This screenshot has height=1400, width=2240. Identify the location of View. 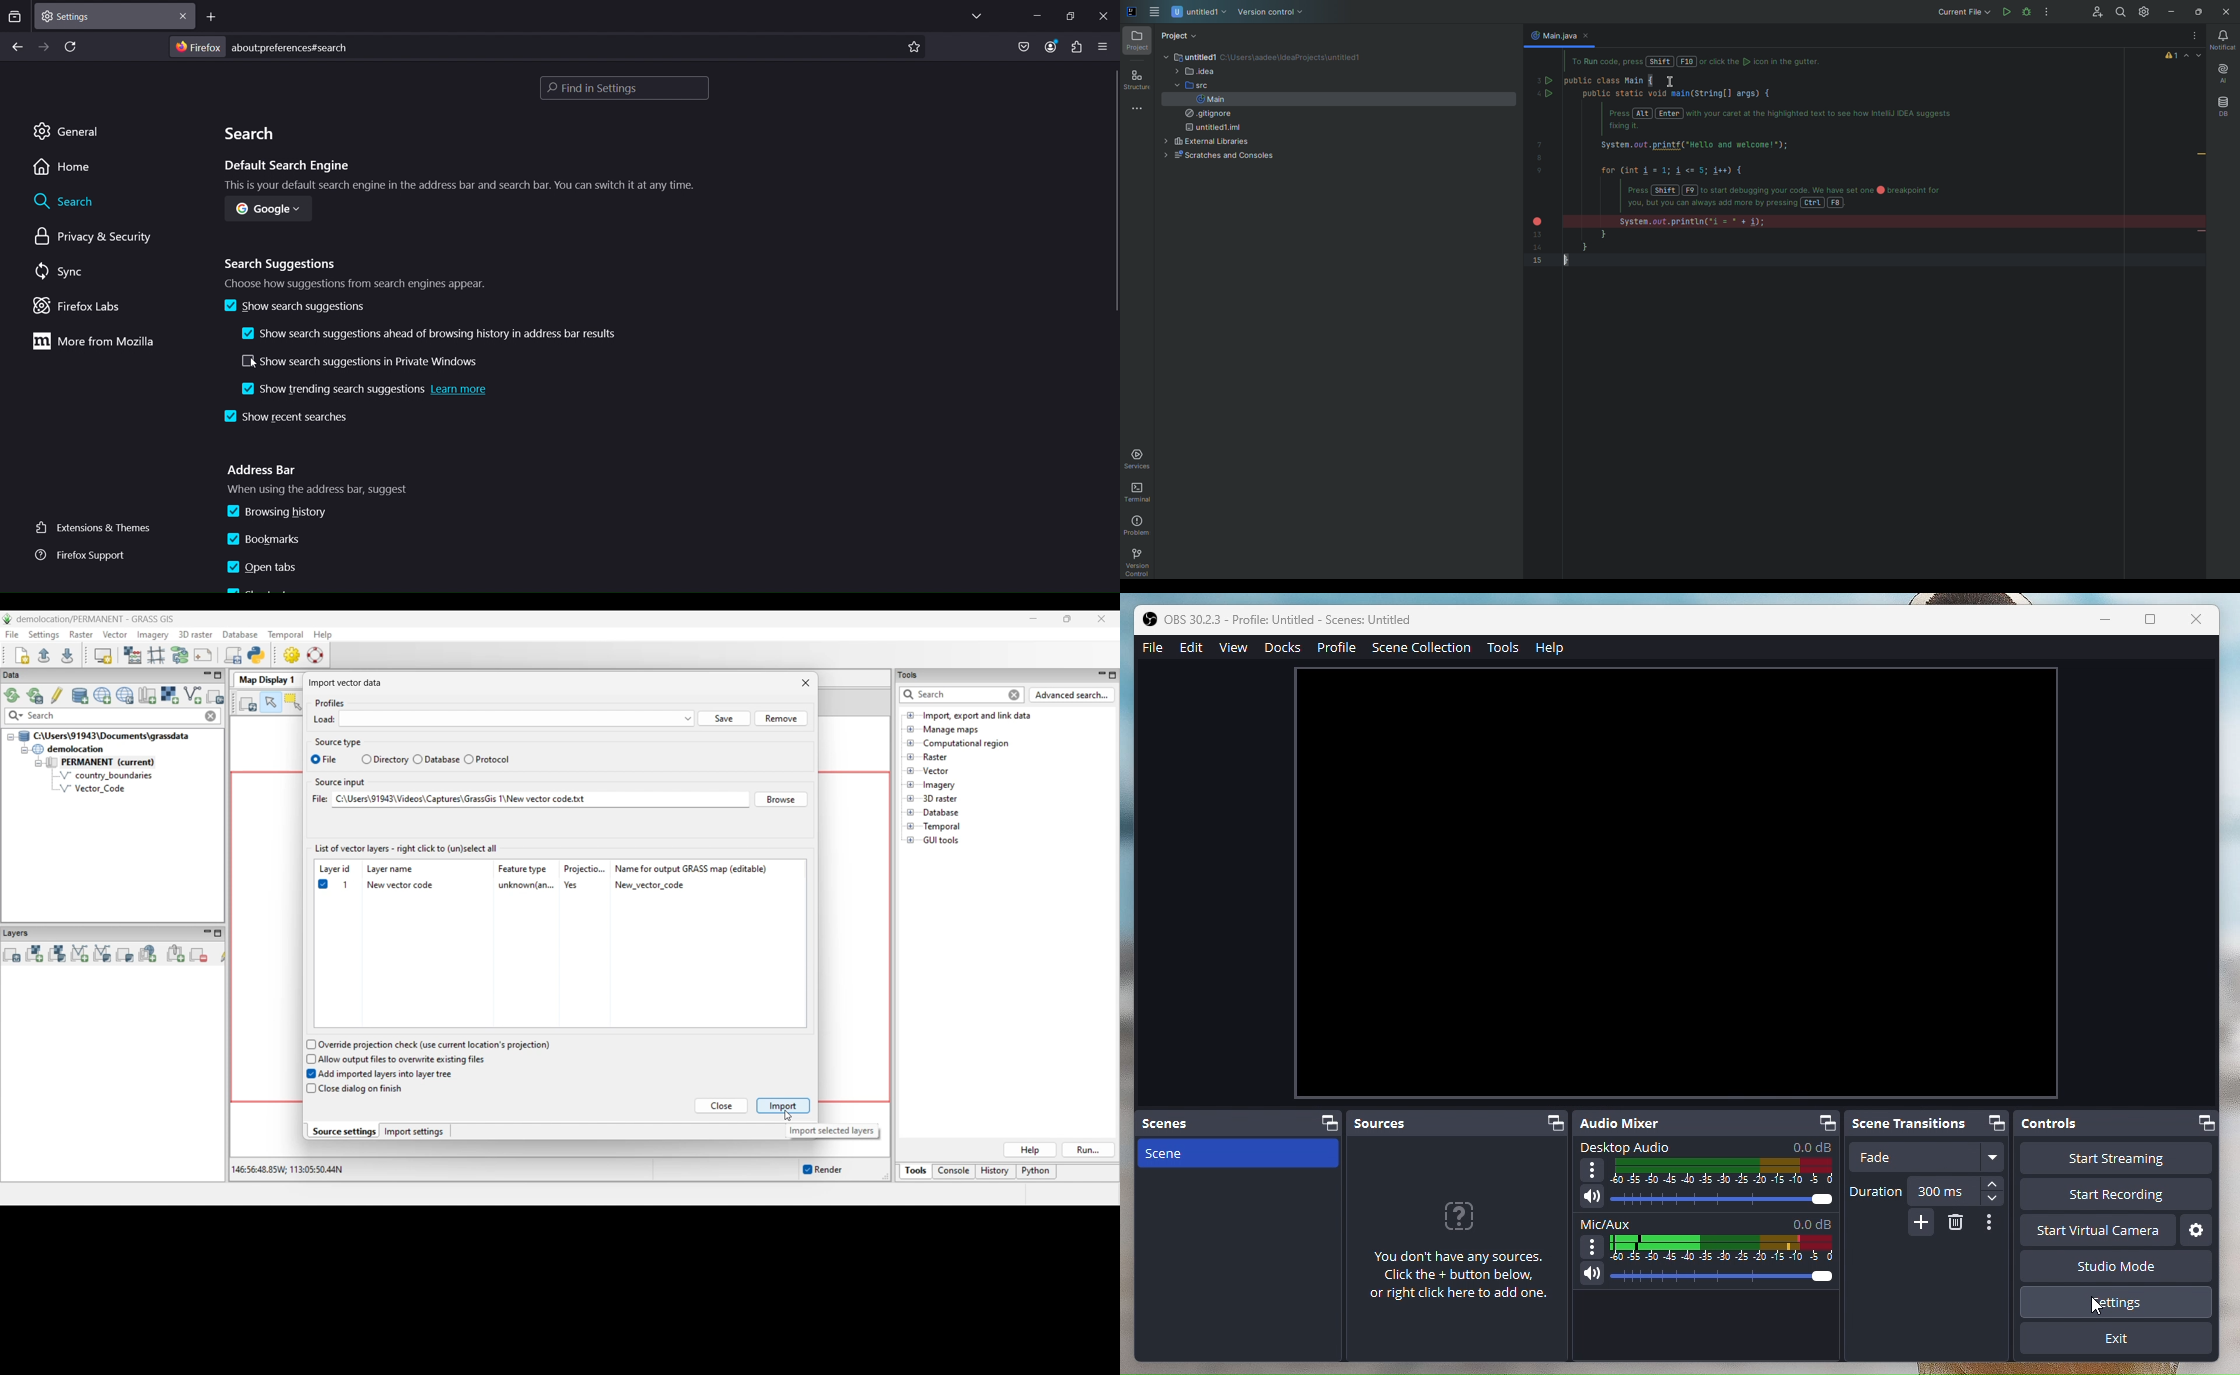
(1236, 648).